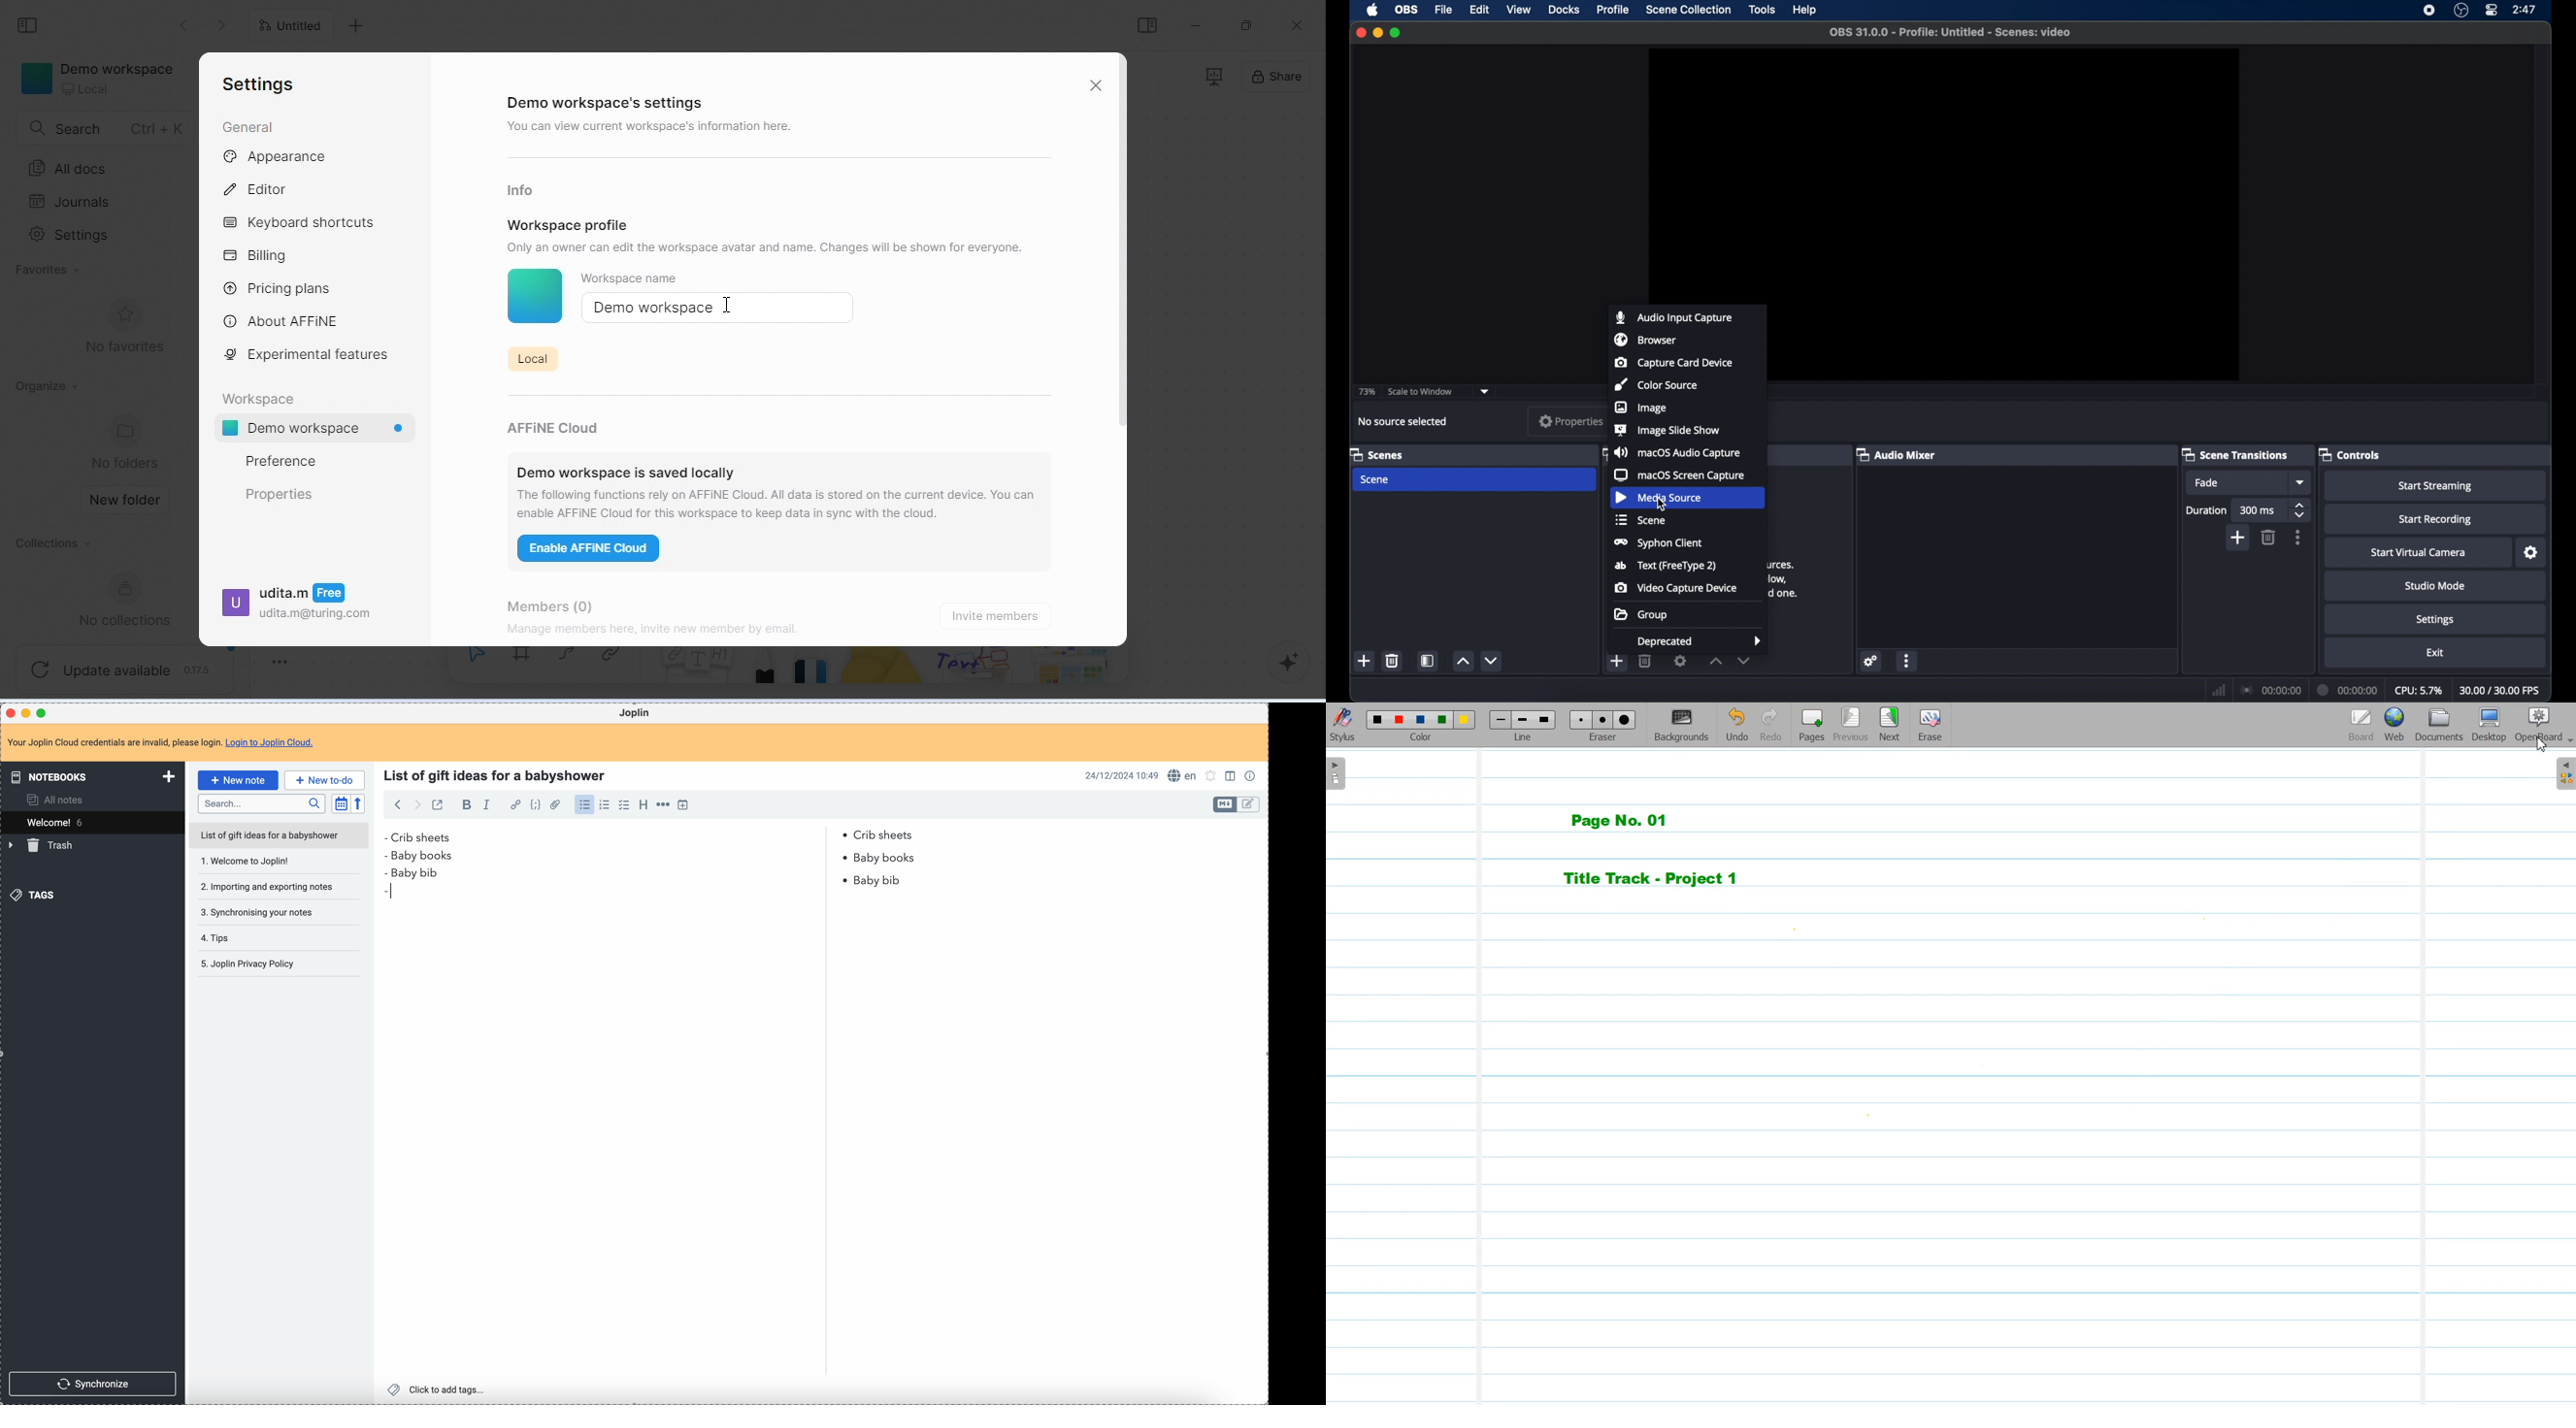  Describe the element at coordinates (1253, 775) in the screenshot. I see `note properties` at that location.